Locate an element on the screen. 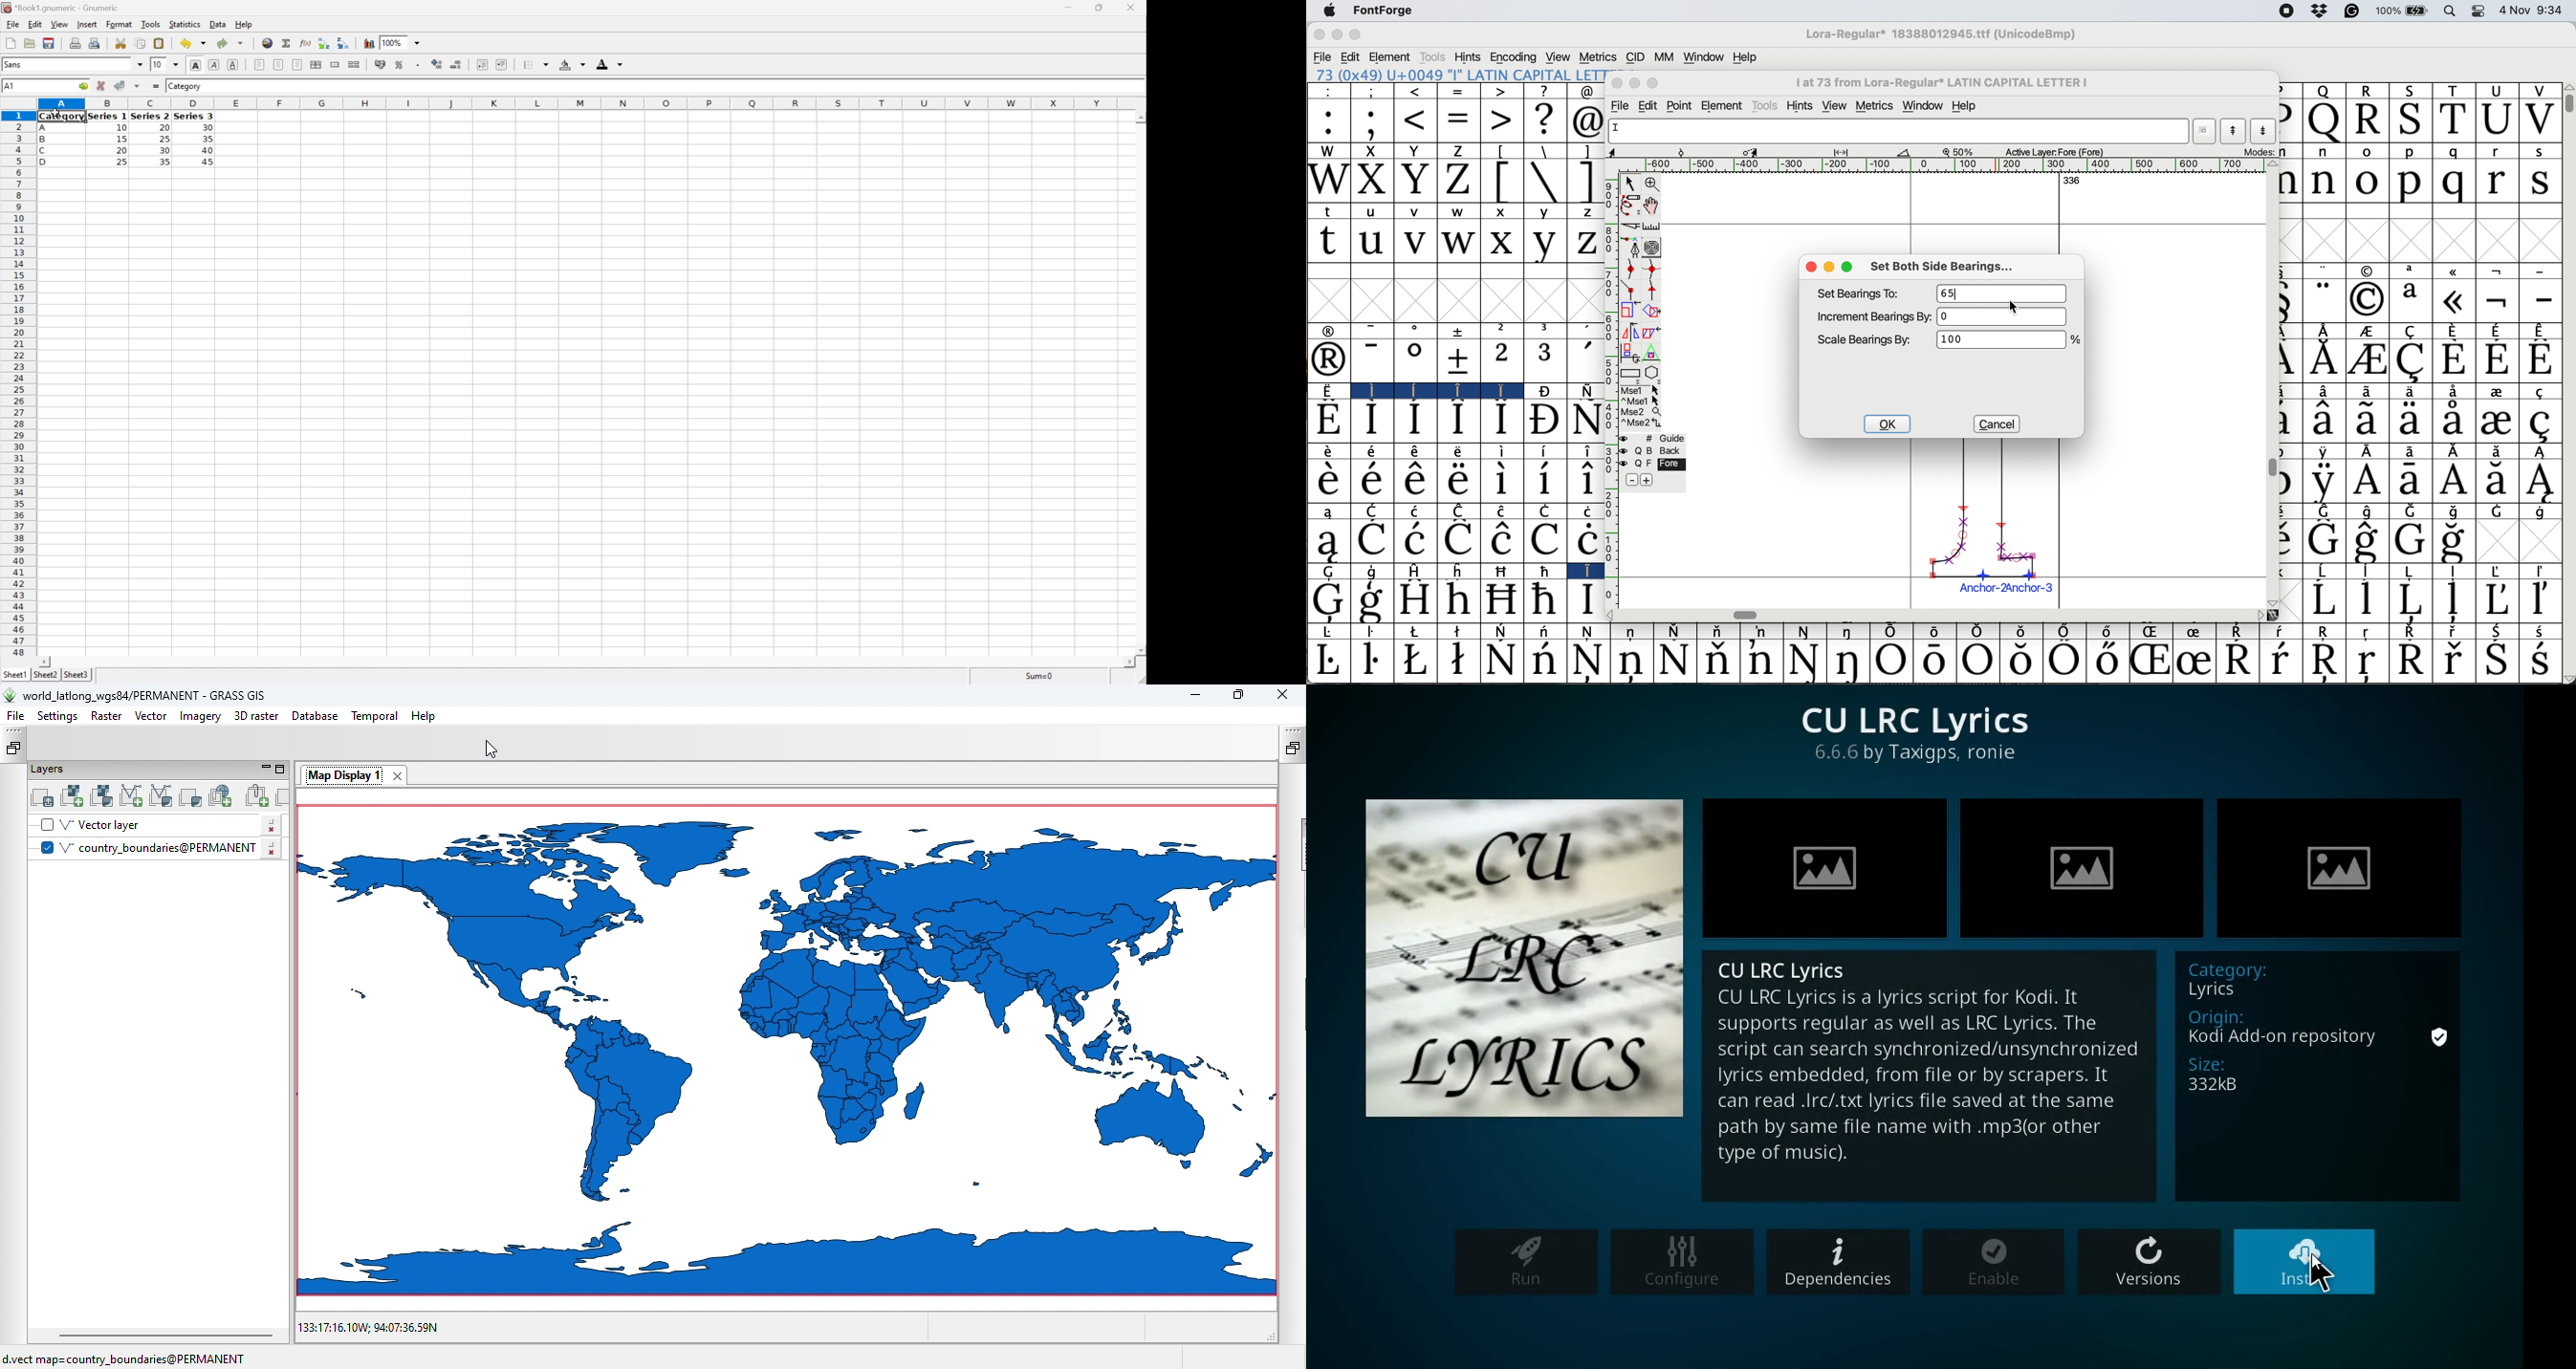 This screenshot has height=1372, width=2576. description is located at coordinates (1928, 1088).